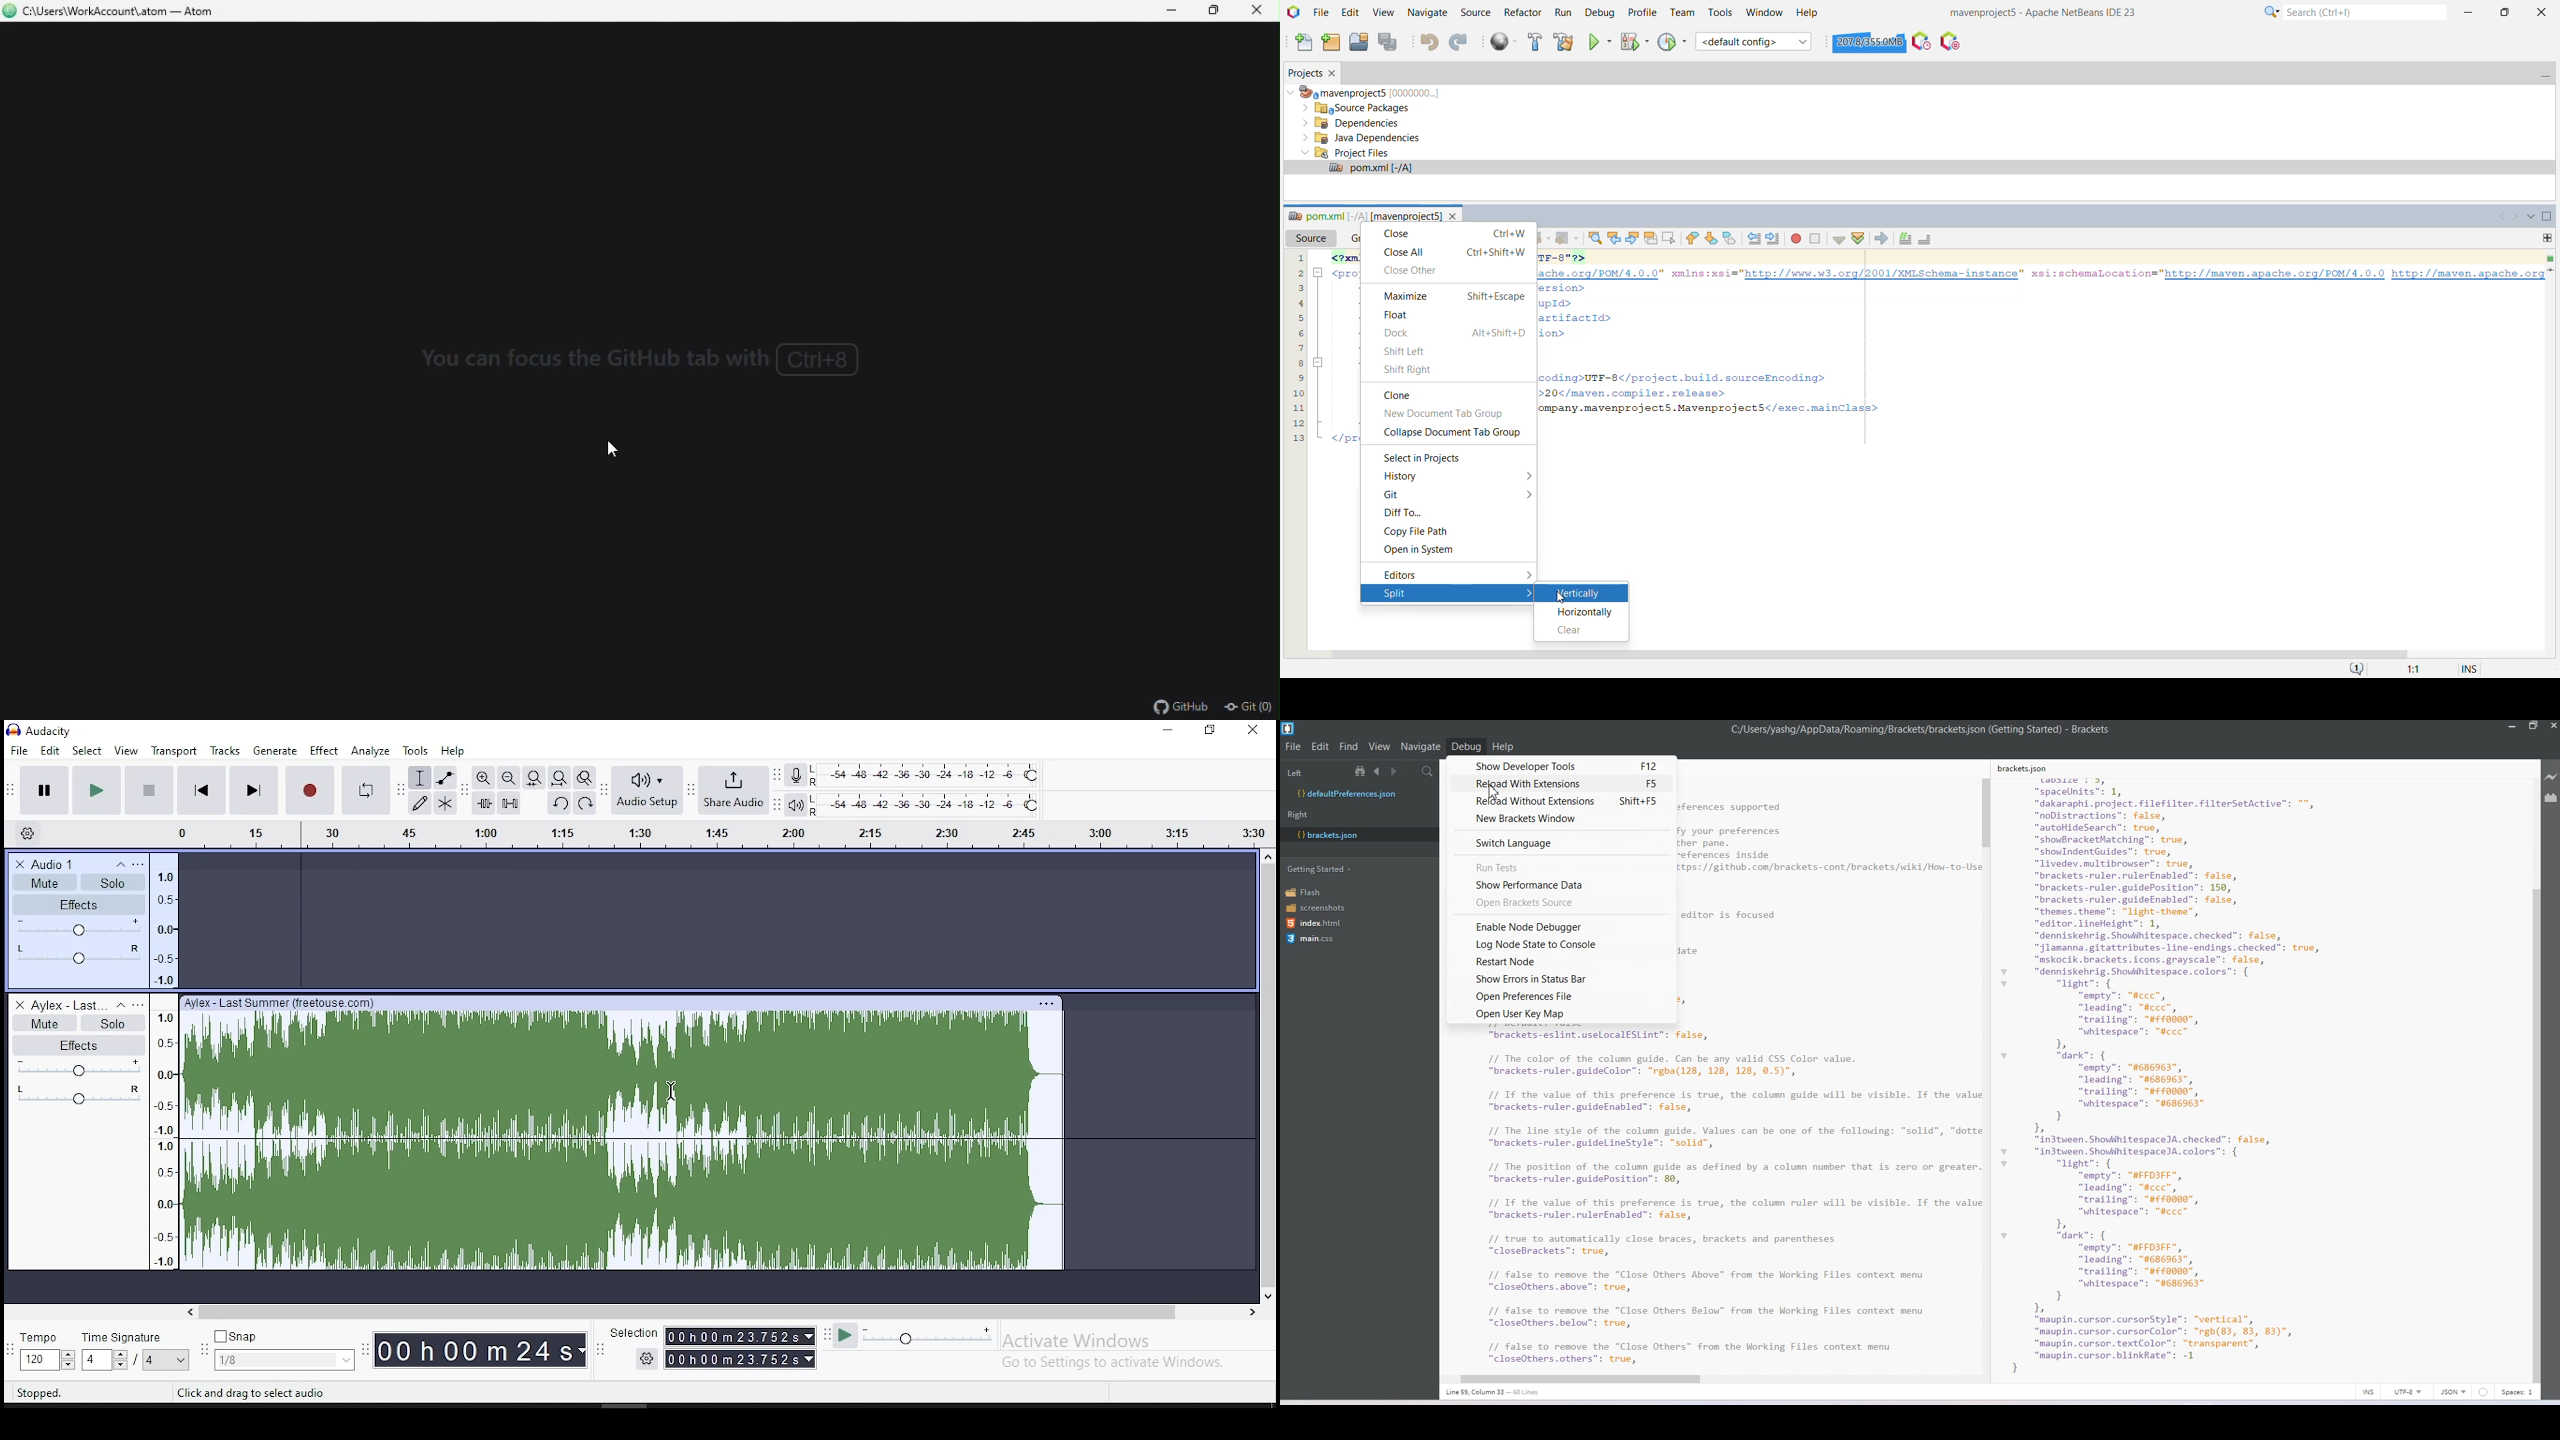  Describe the element at coordinates (1380, 746) in the screenshot. I see `View` at that location.